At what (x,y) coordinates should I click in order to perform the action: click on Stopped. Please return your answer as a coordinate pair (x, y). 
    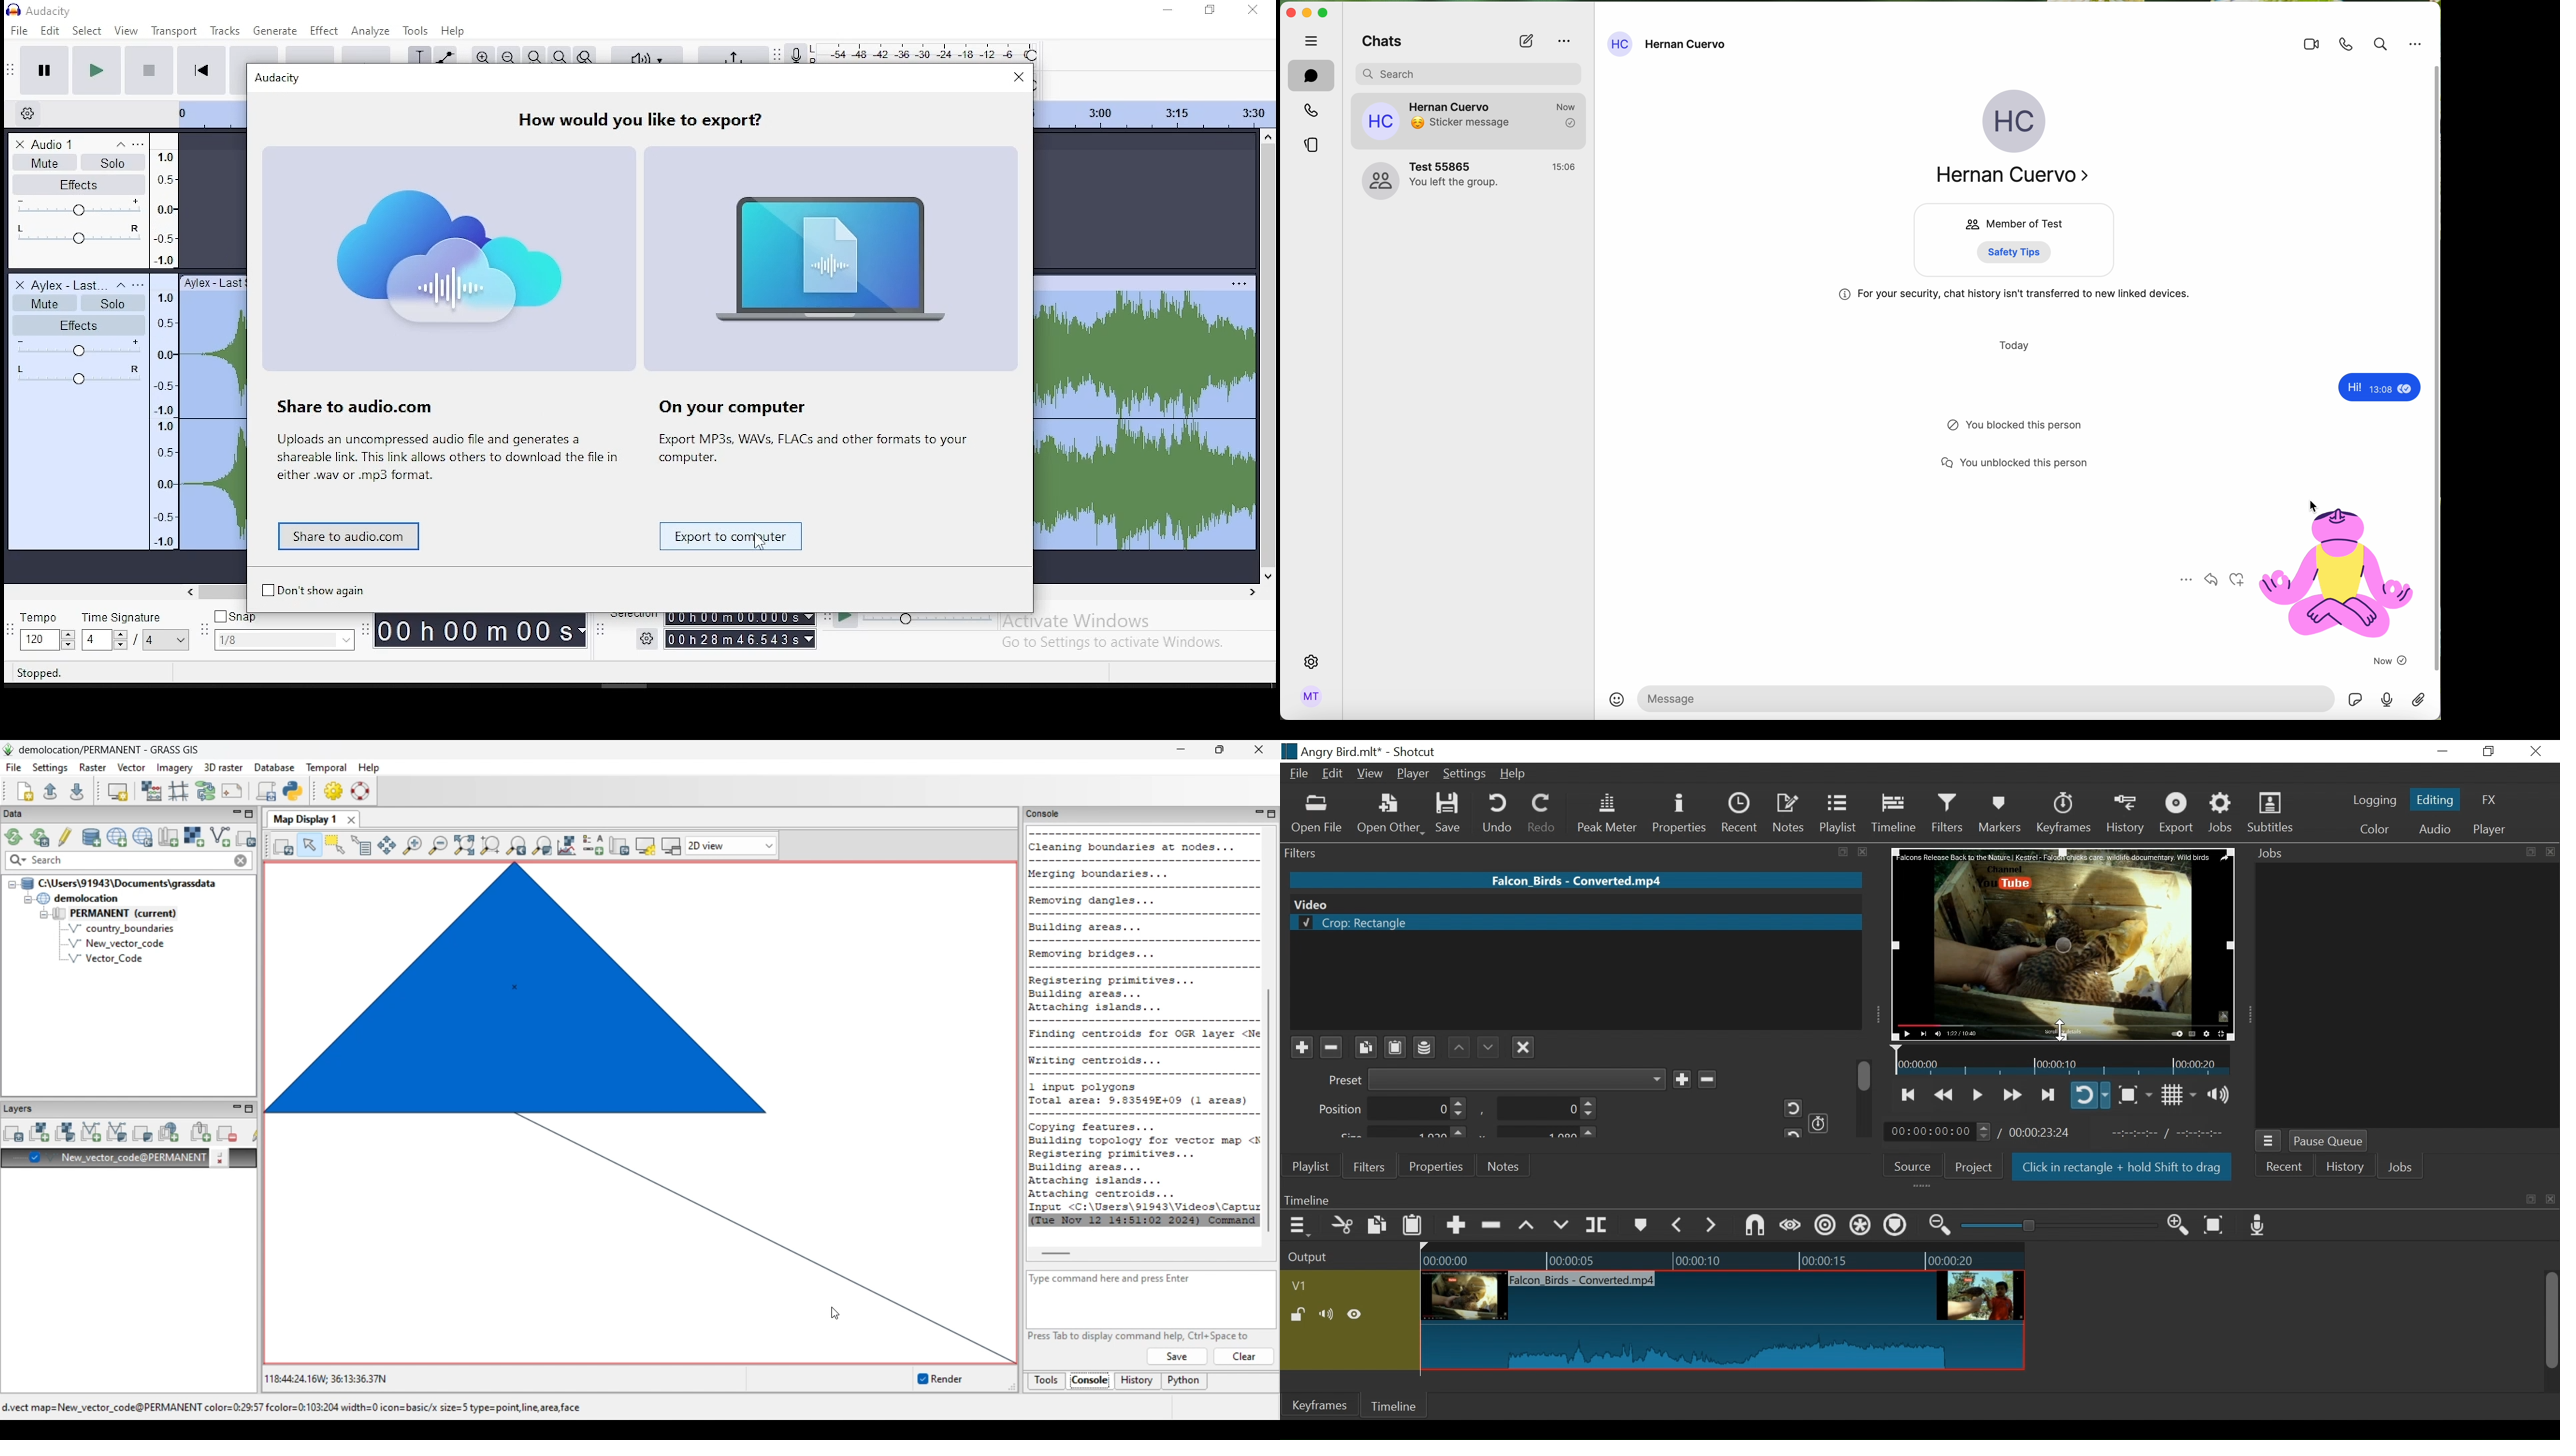
    Looking at the image, I should click on (35, 674).